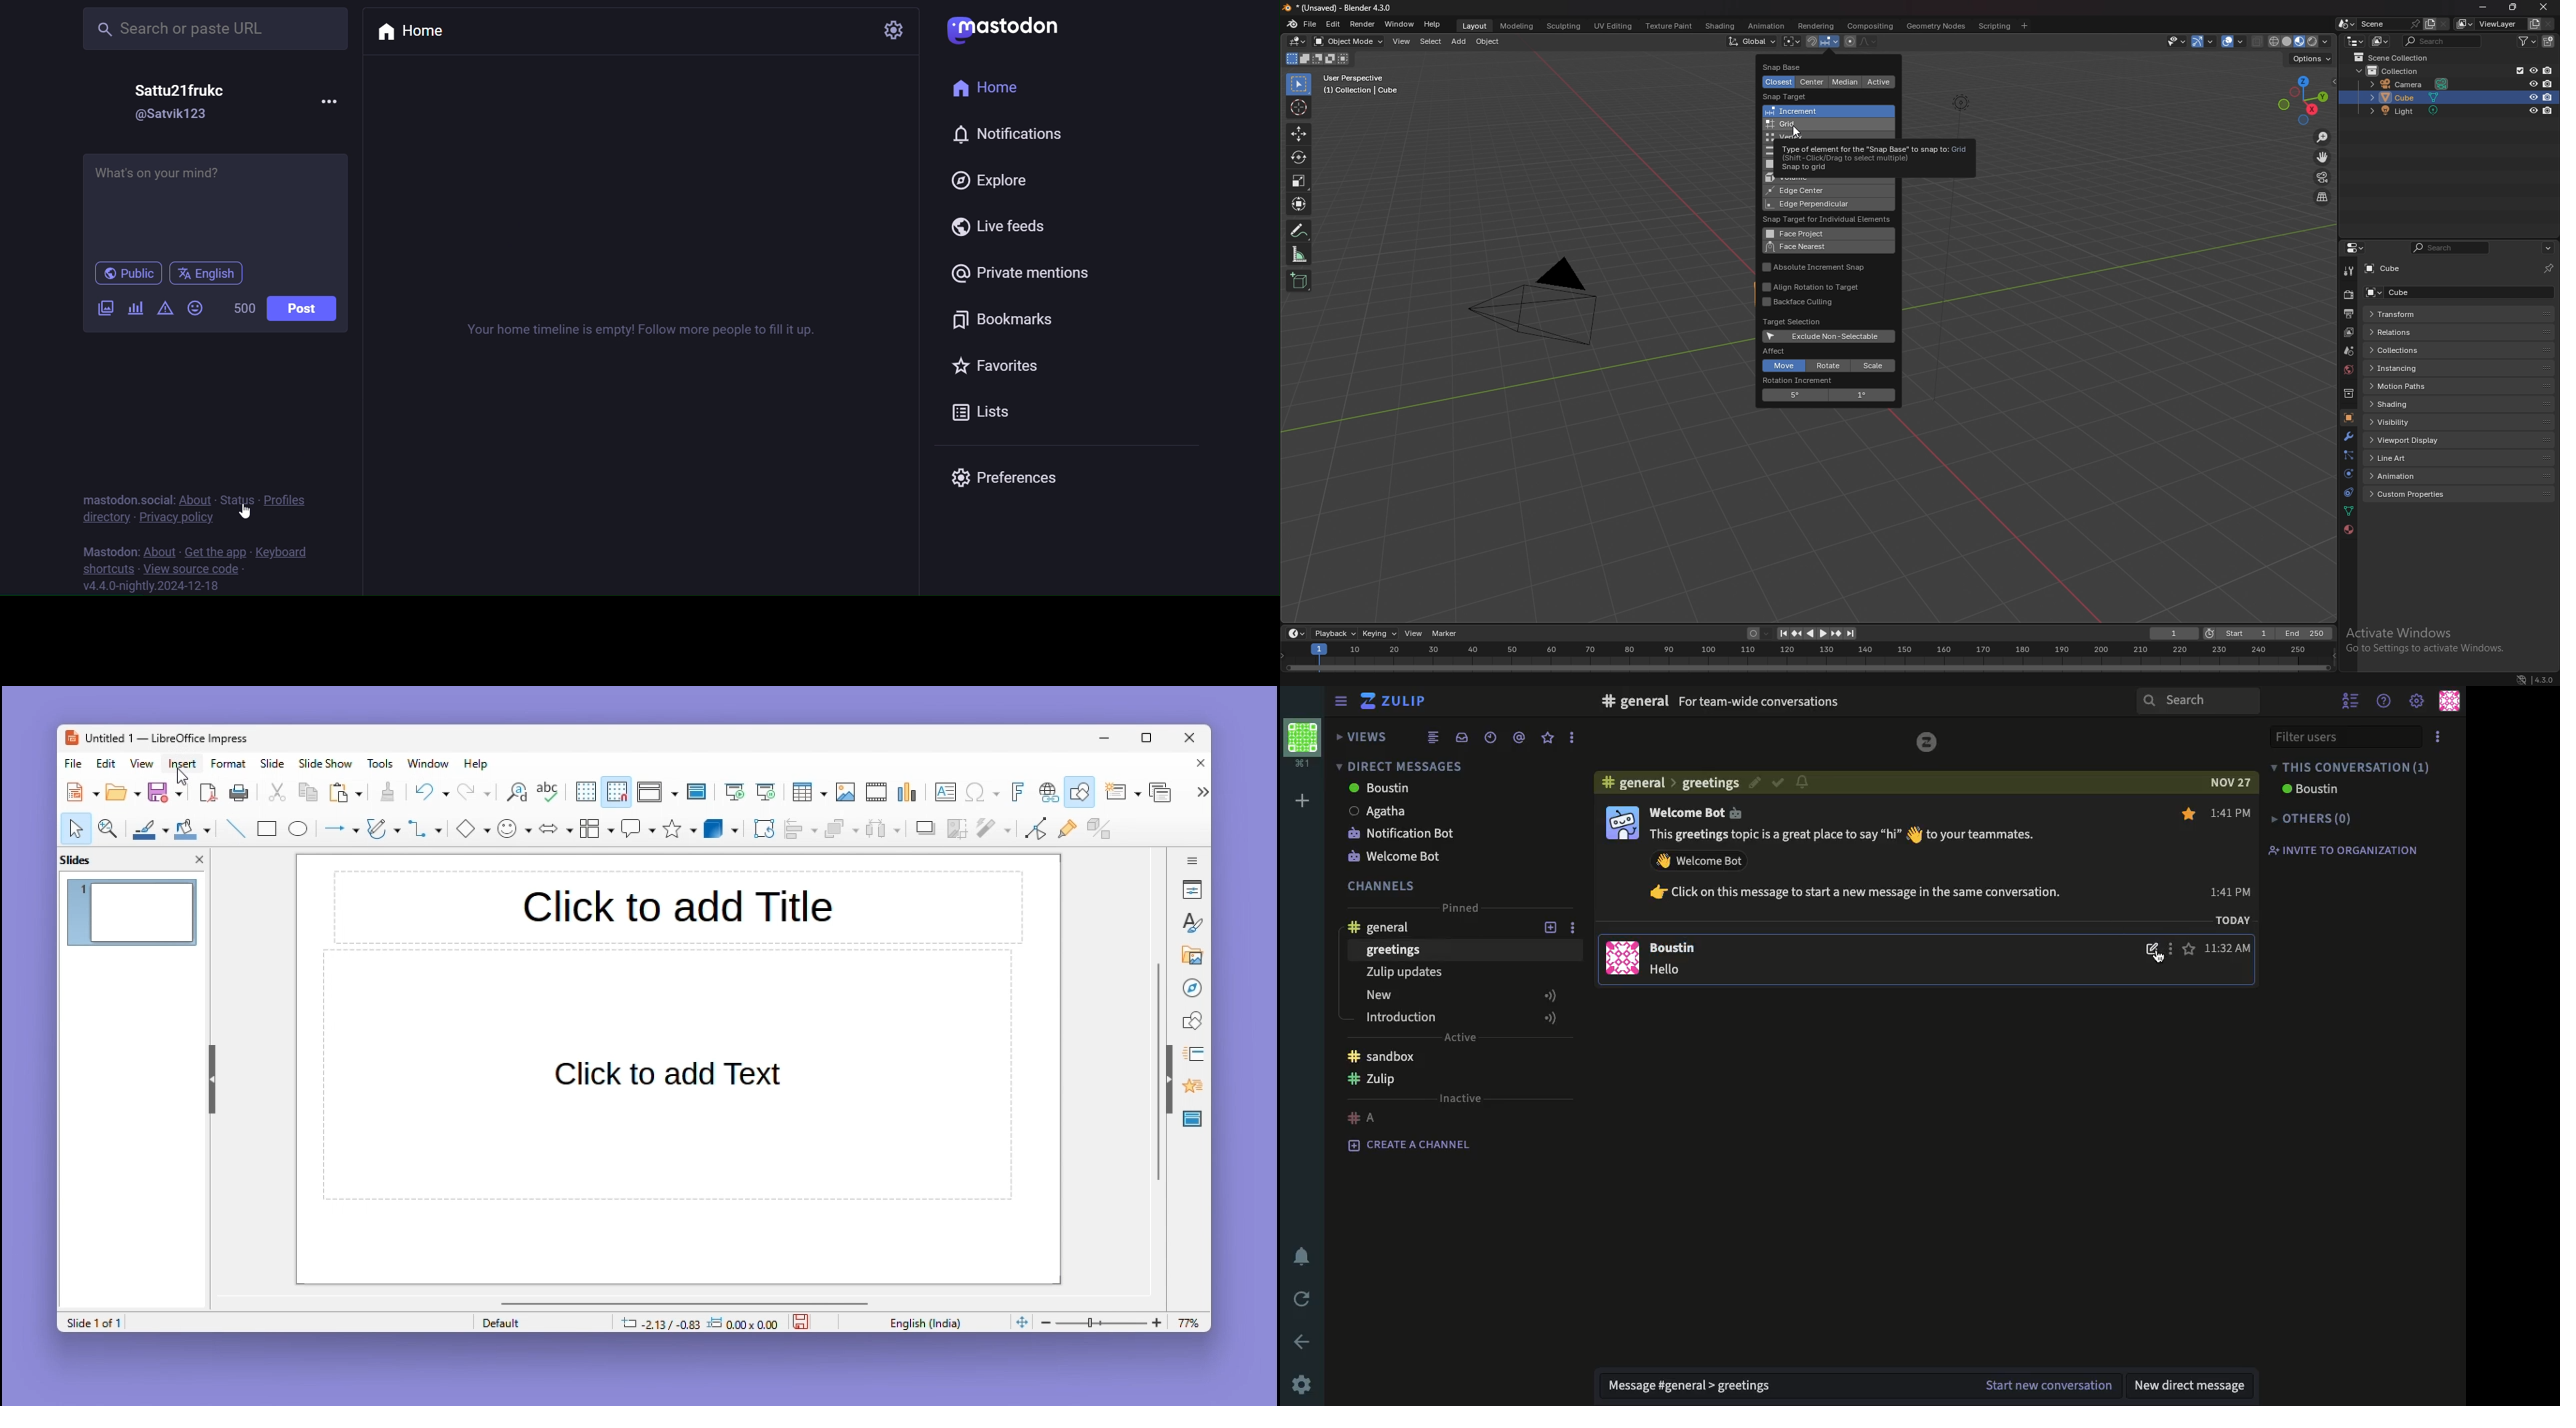 This screenshot has width=2576, height=1428. I want to click on favorite, so click(1548, 738).